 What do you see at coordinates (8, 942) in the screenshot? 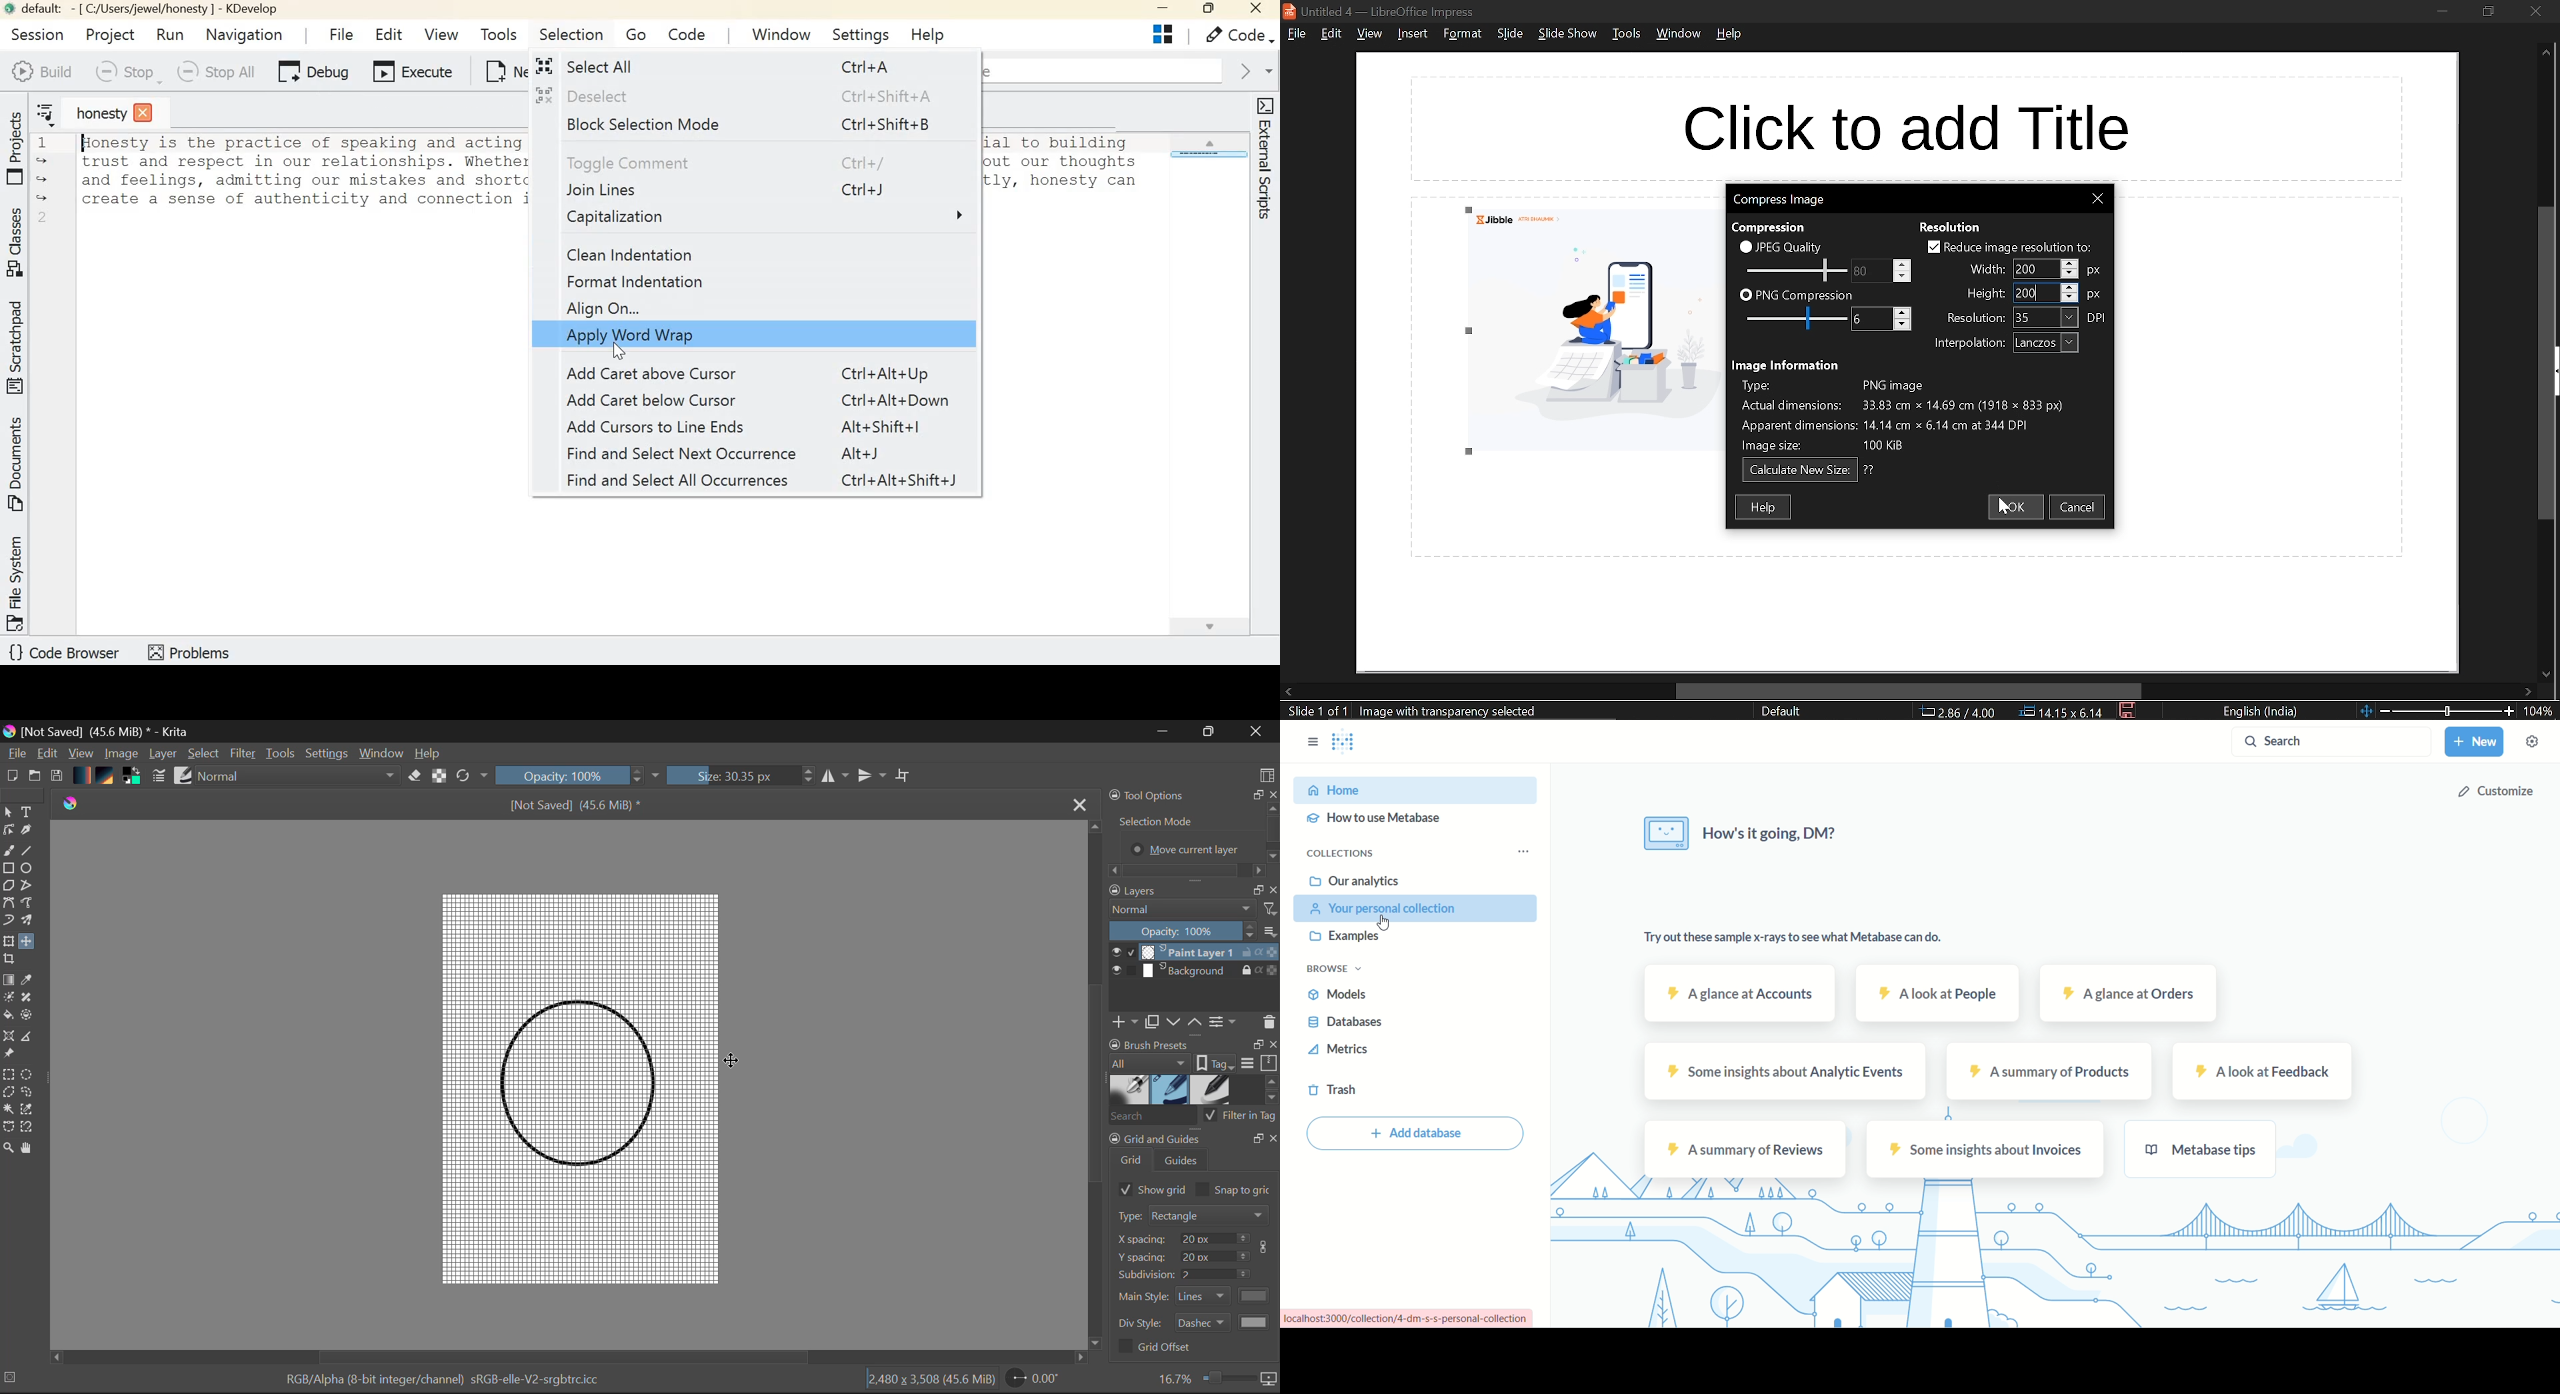
I see `Transform Layer` at bounding box center [8, 942].